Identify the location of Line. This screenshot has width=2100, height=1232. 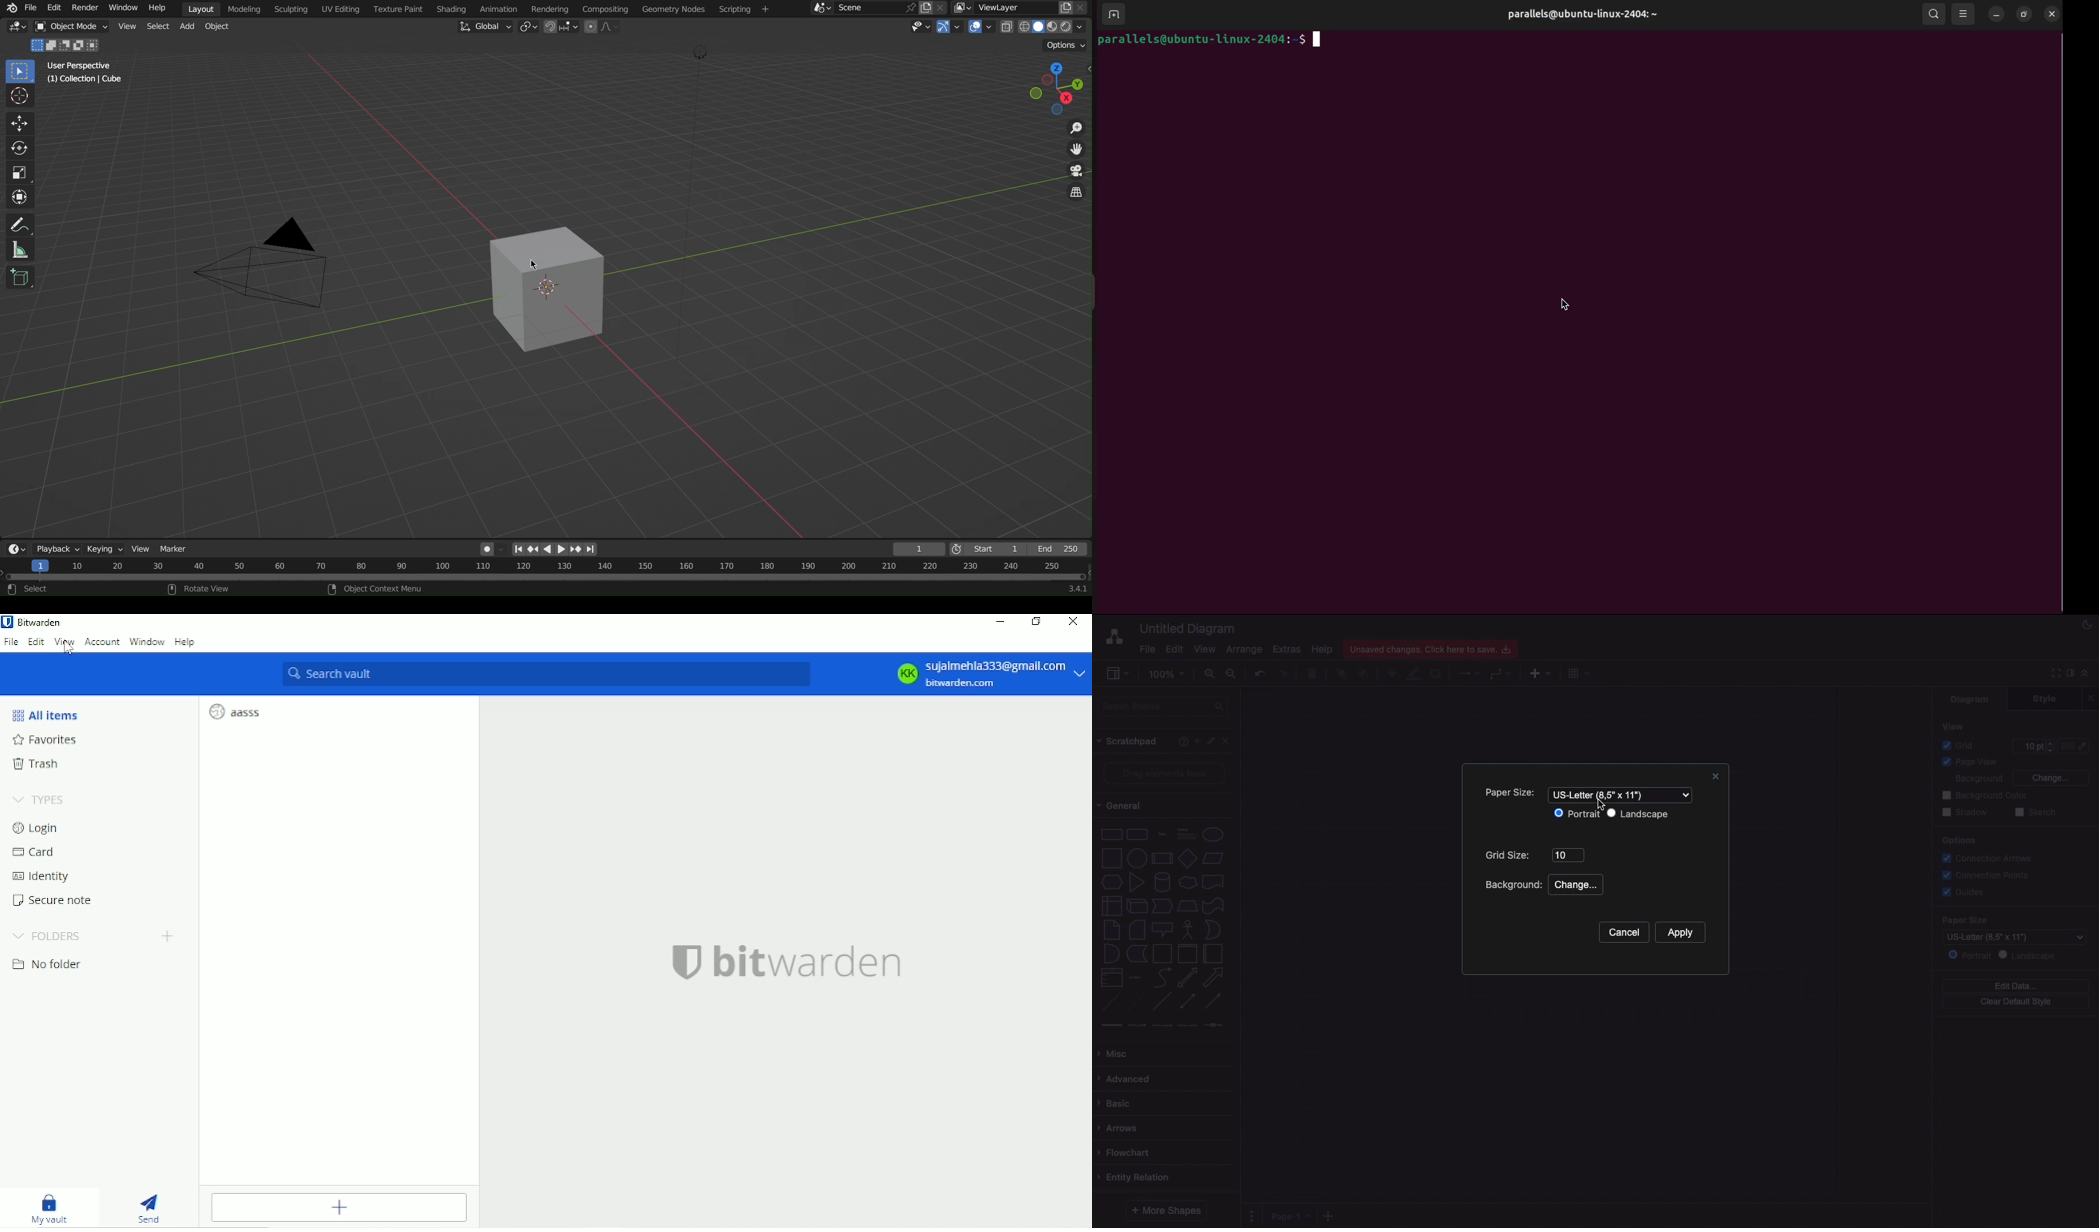
(1162, 1002).